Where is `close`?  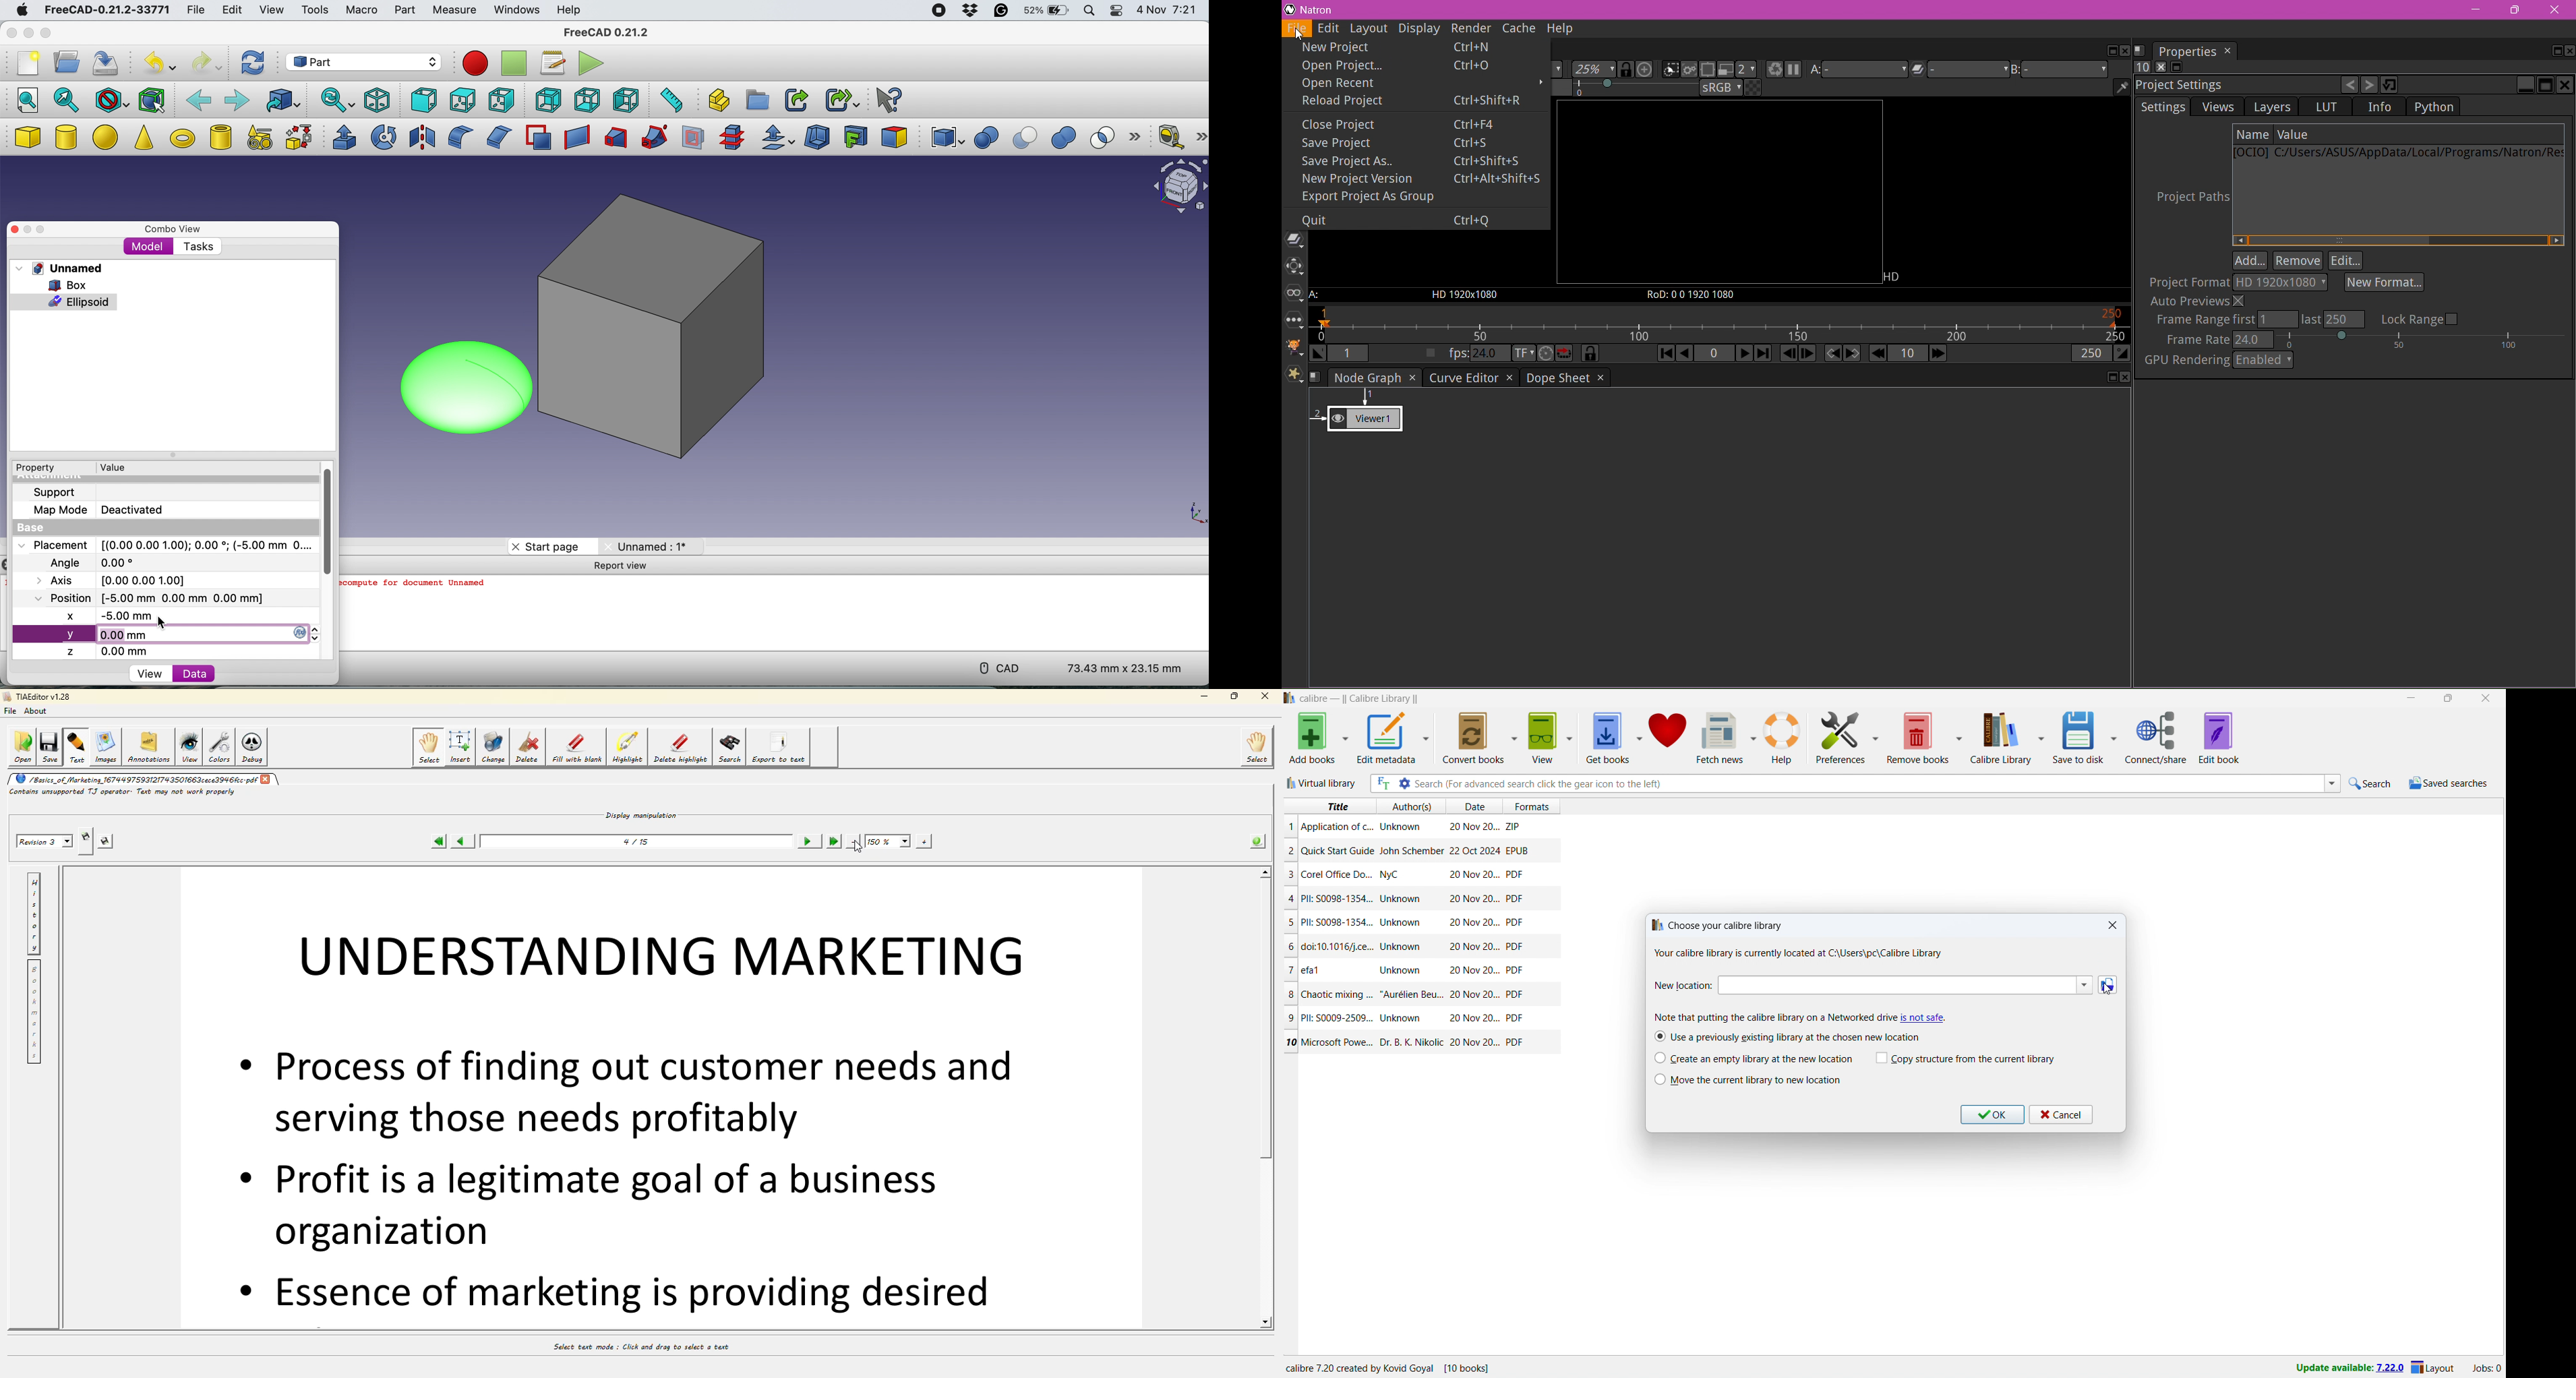
close is located at coordinates (10, 34).